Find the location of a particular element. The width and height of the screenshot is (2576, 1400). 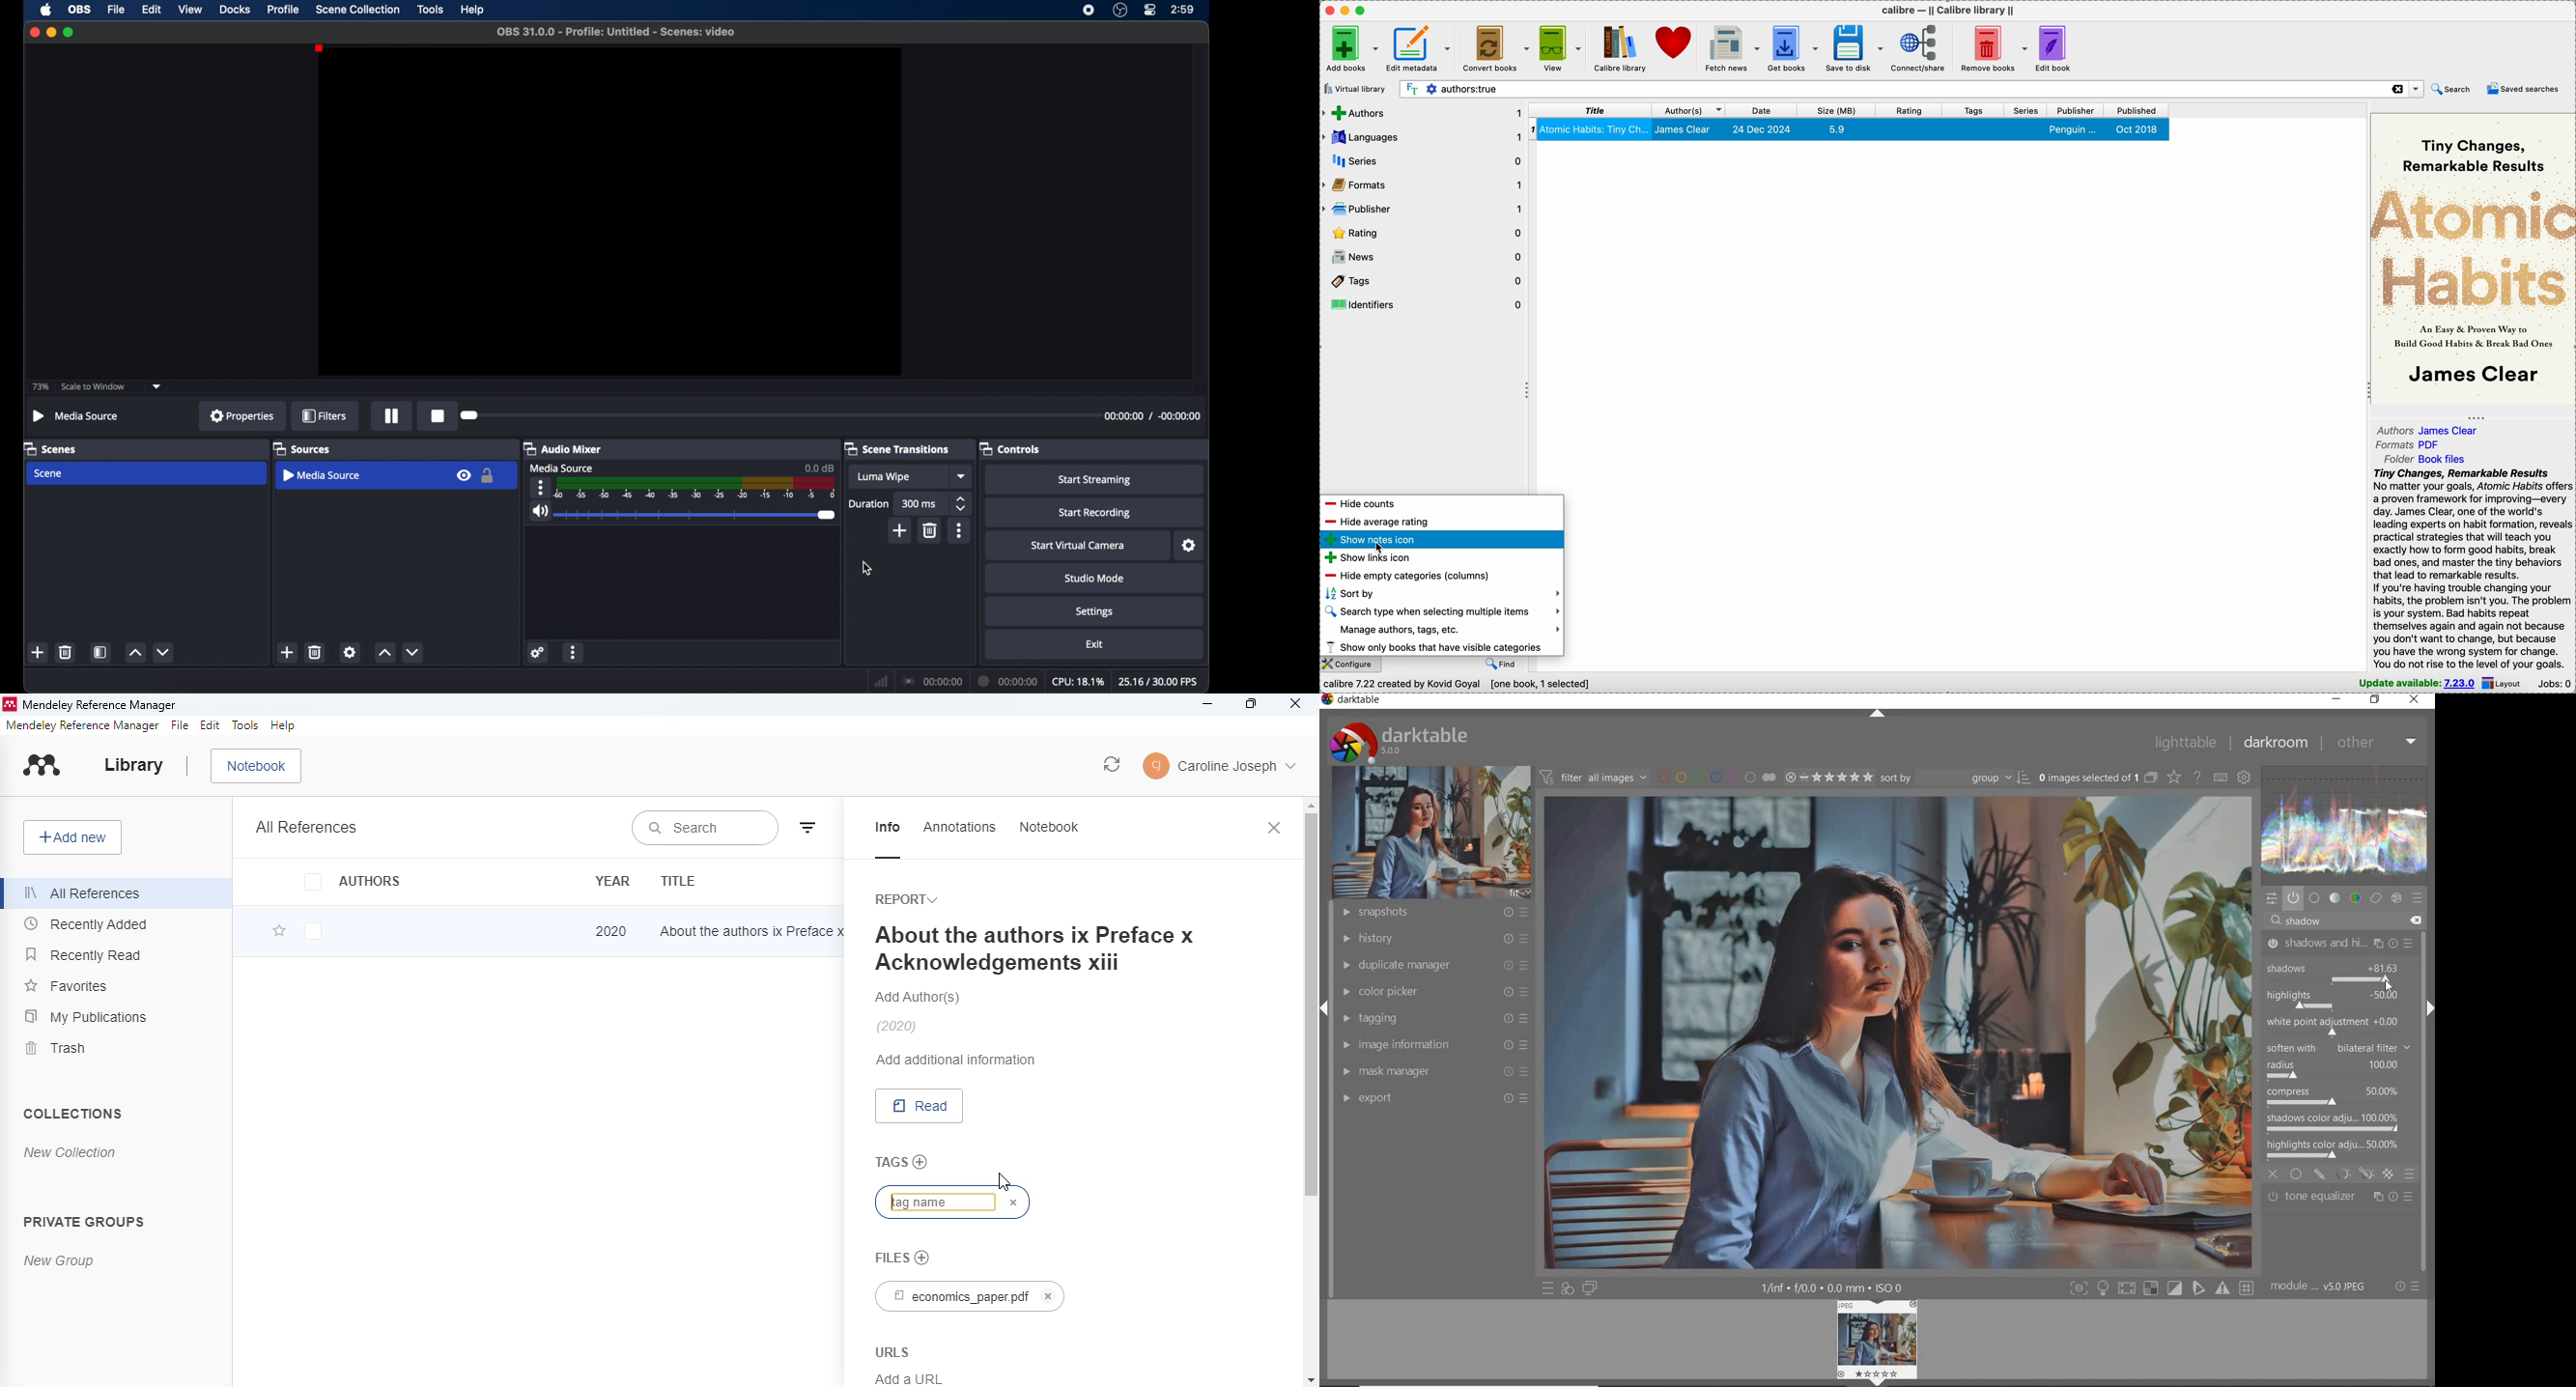

start virtual camera is located at coordinates (1079, 546).